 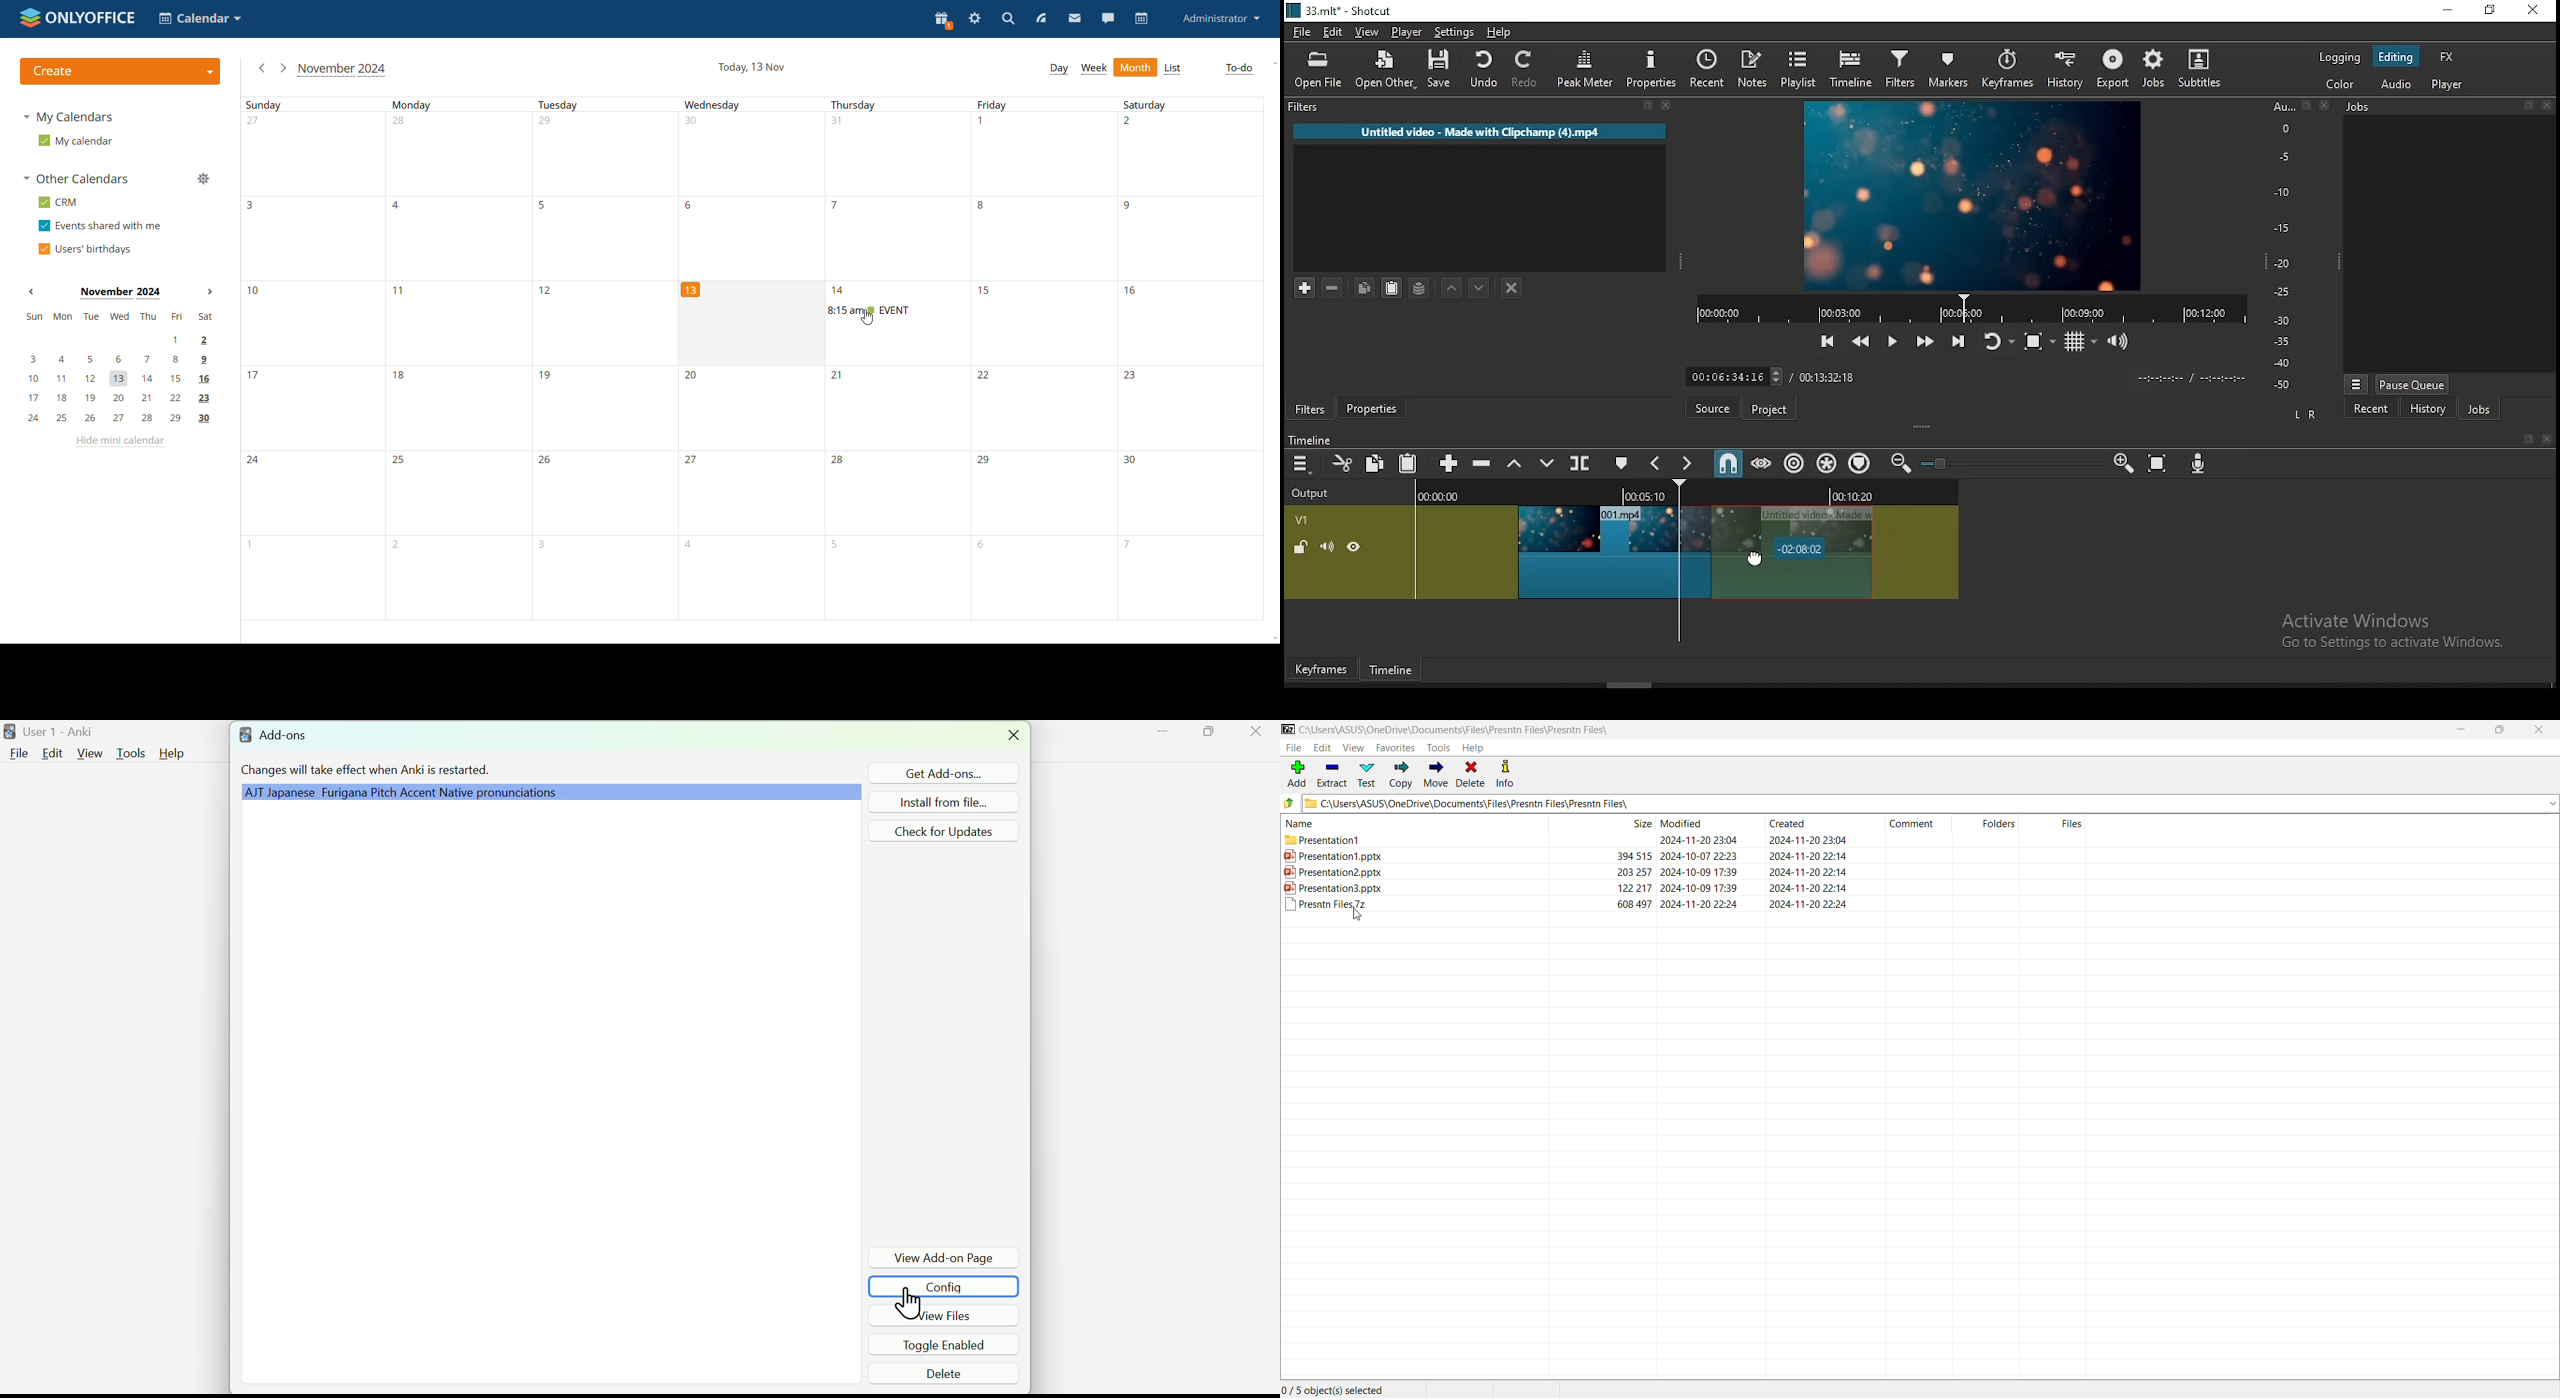 What do you see at coordinates (99, 226) in the screenshot?
I see `events shared with me` at bounding box center [99, 226].